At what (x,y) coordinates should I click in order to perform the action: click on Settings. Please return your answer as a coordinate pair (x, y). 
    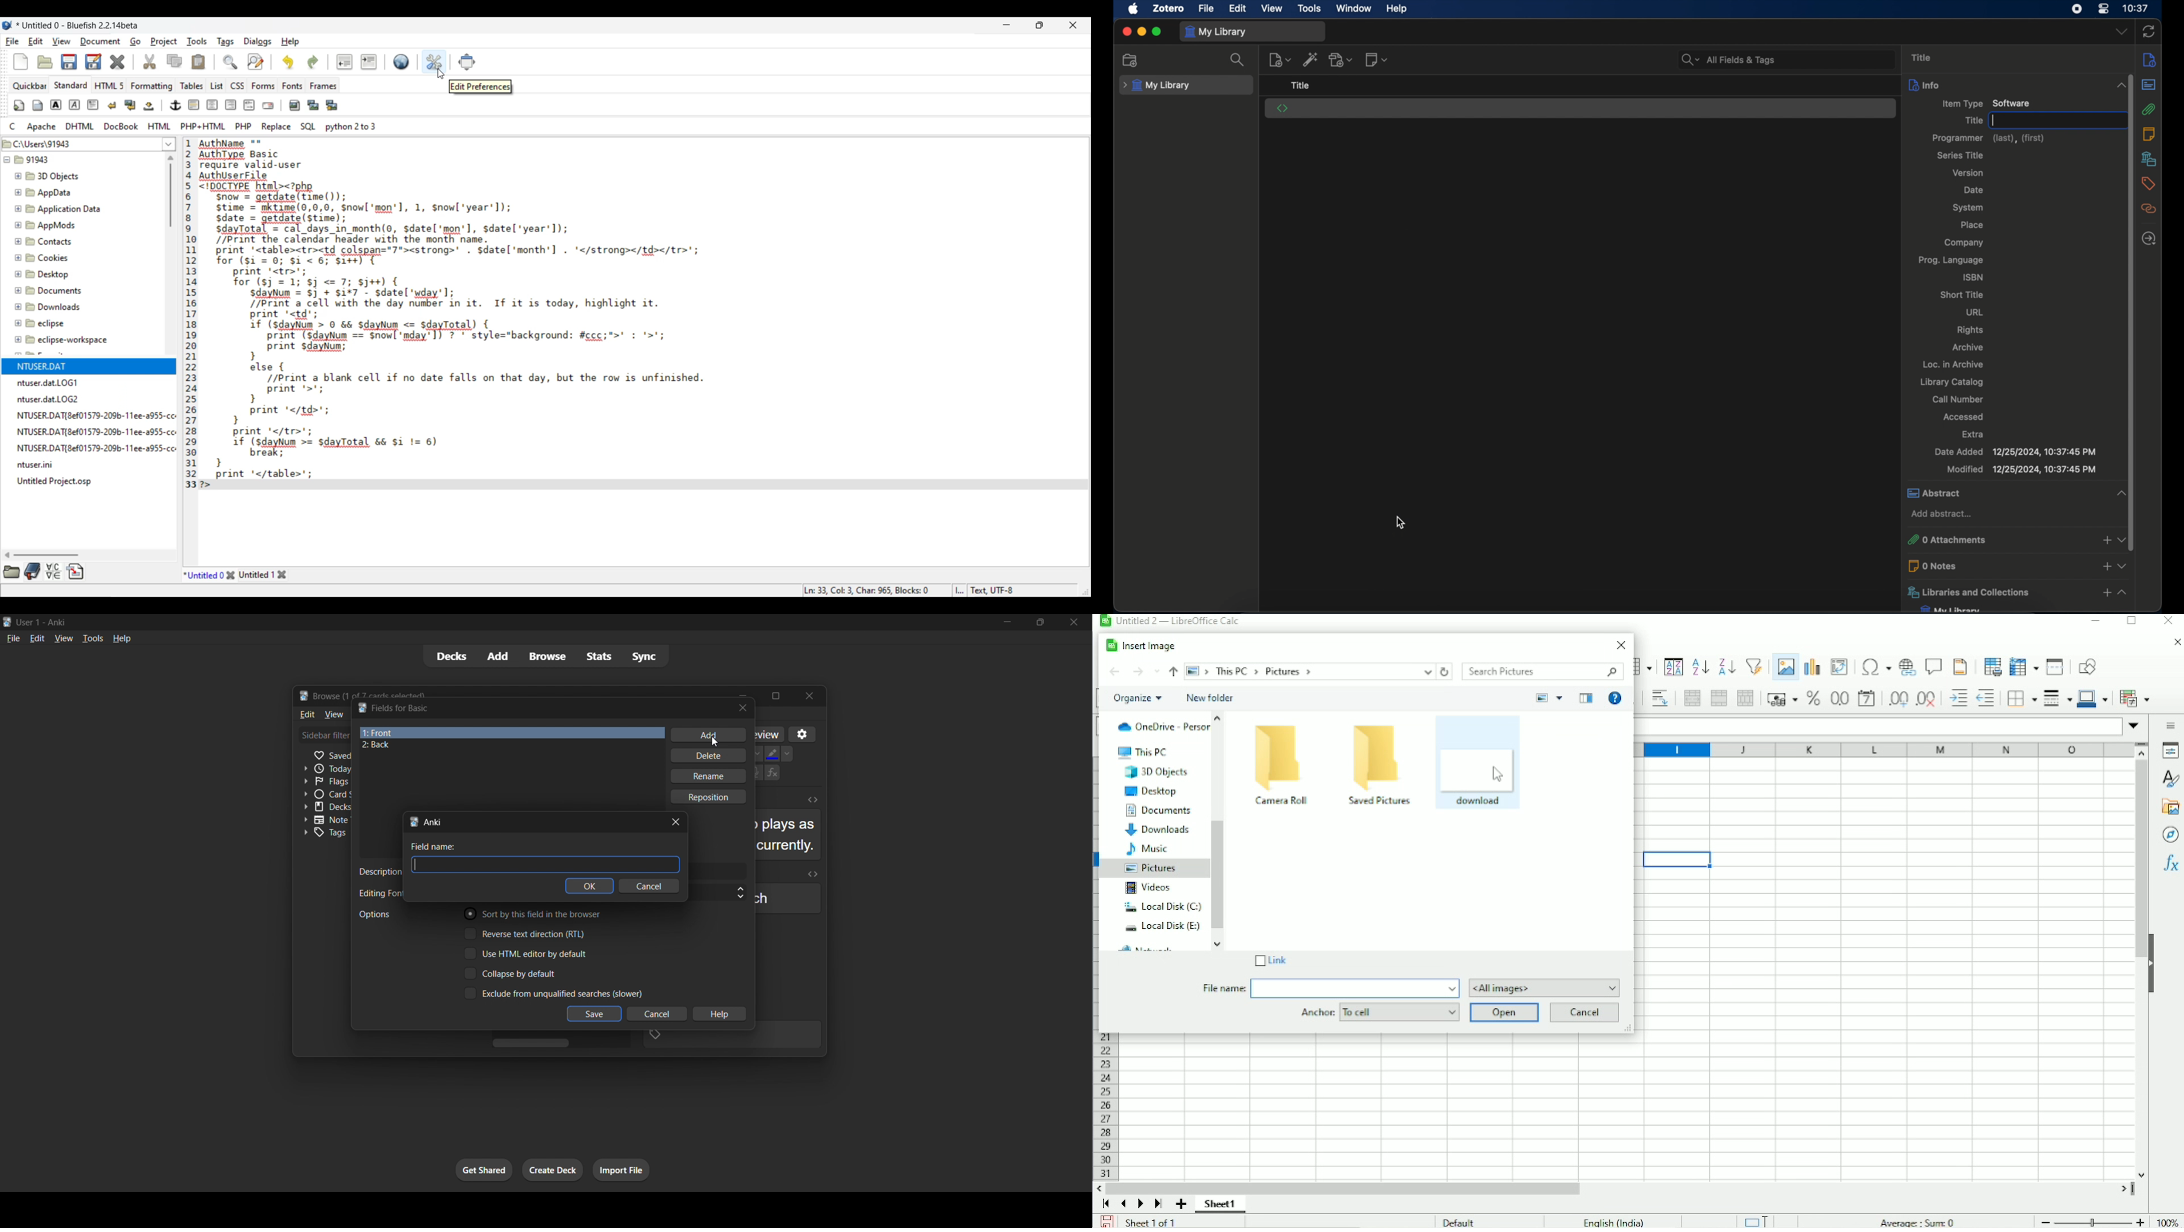
    Looking at the image, I should click on (805, 732).